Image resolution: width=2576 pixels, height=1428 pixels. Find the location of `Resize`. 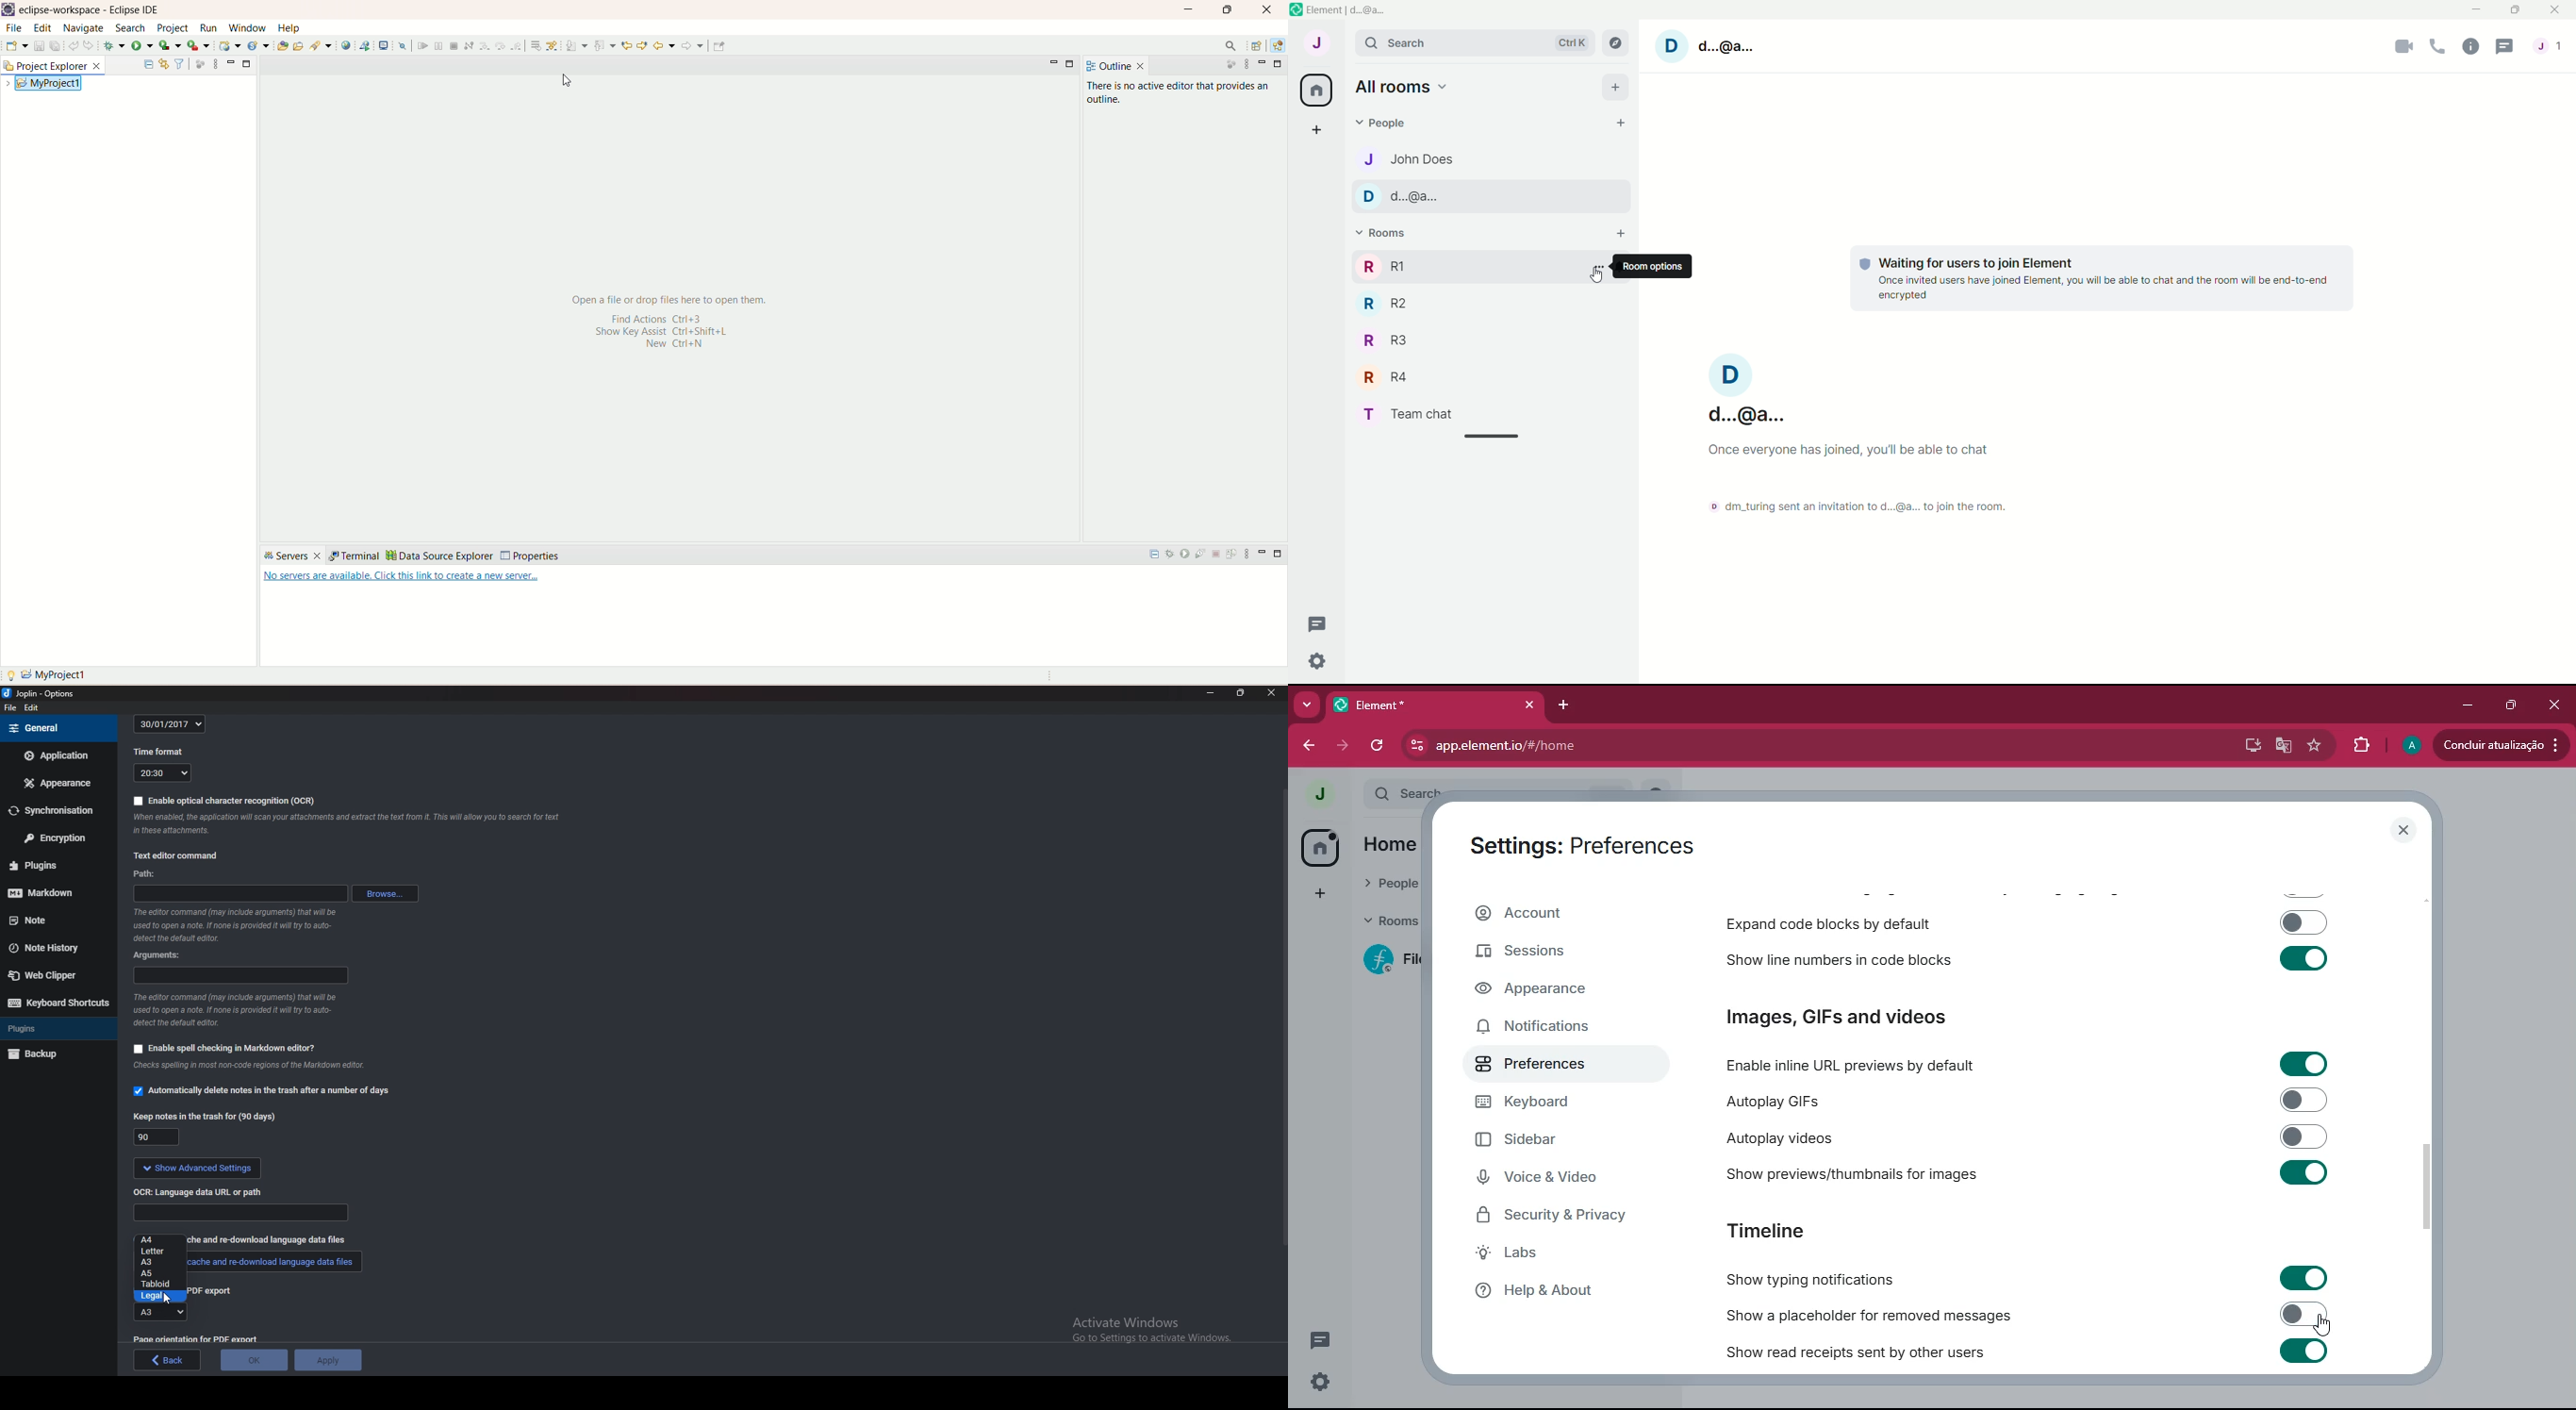

Resize is located at coordinates (1241, 692).